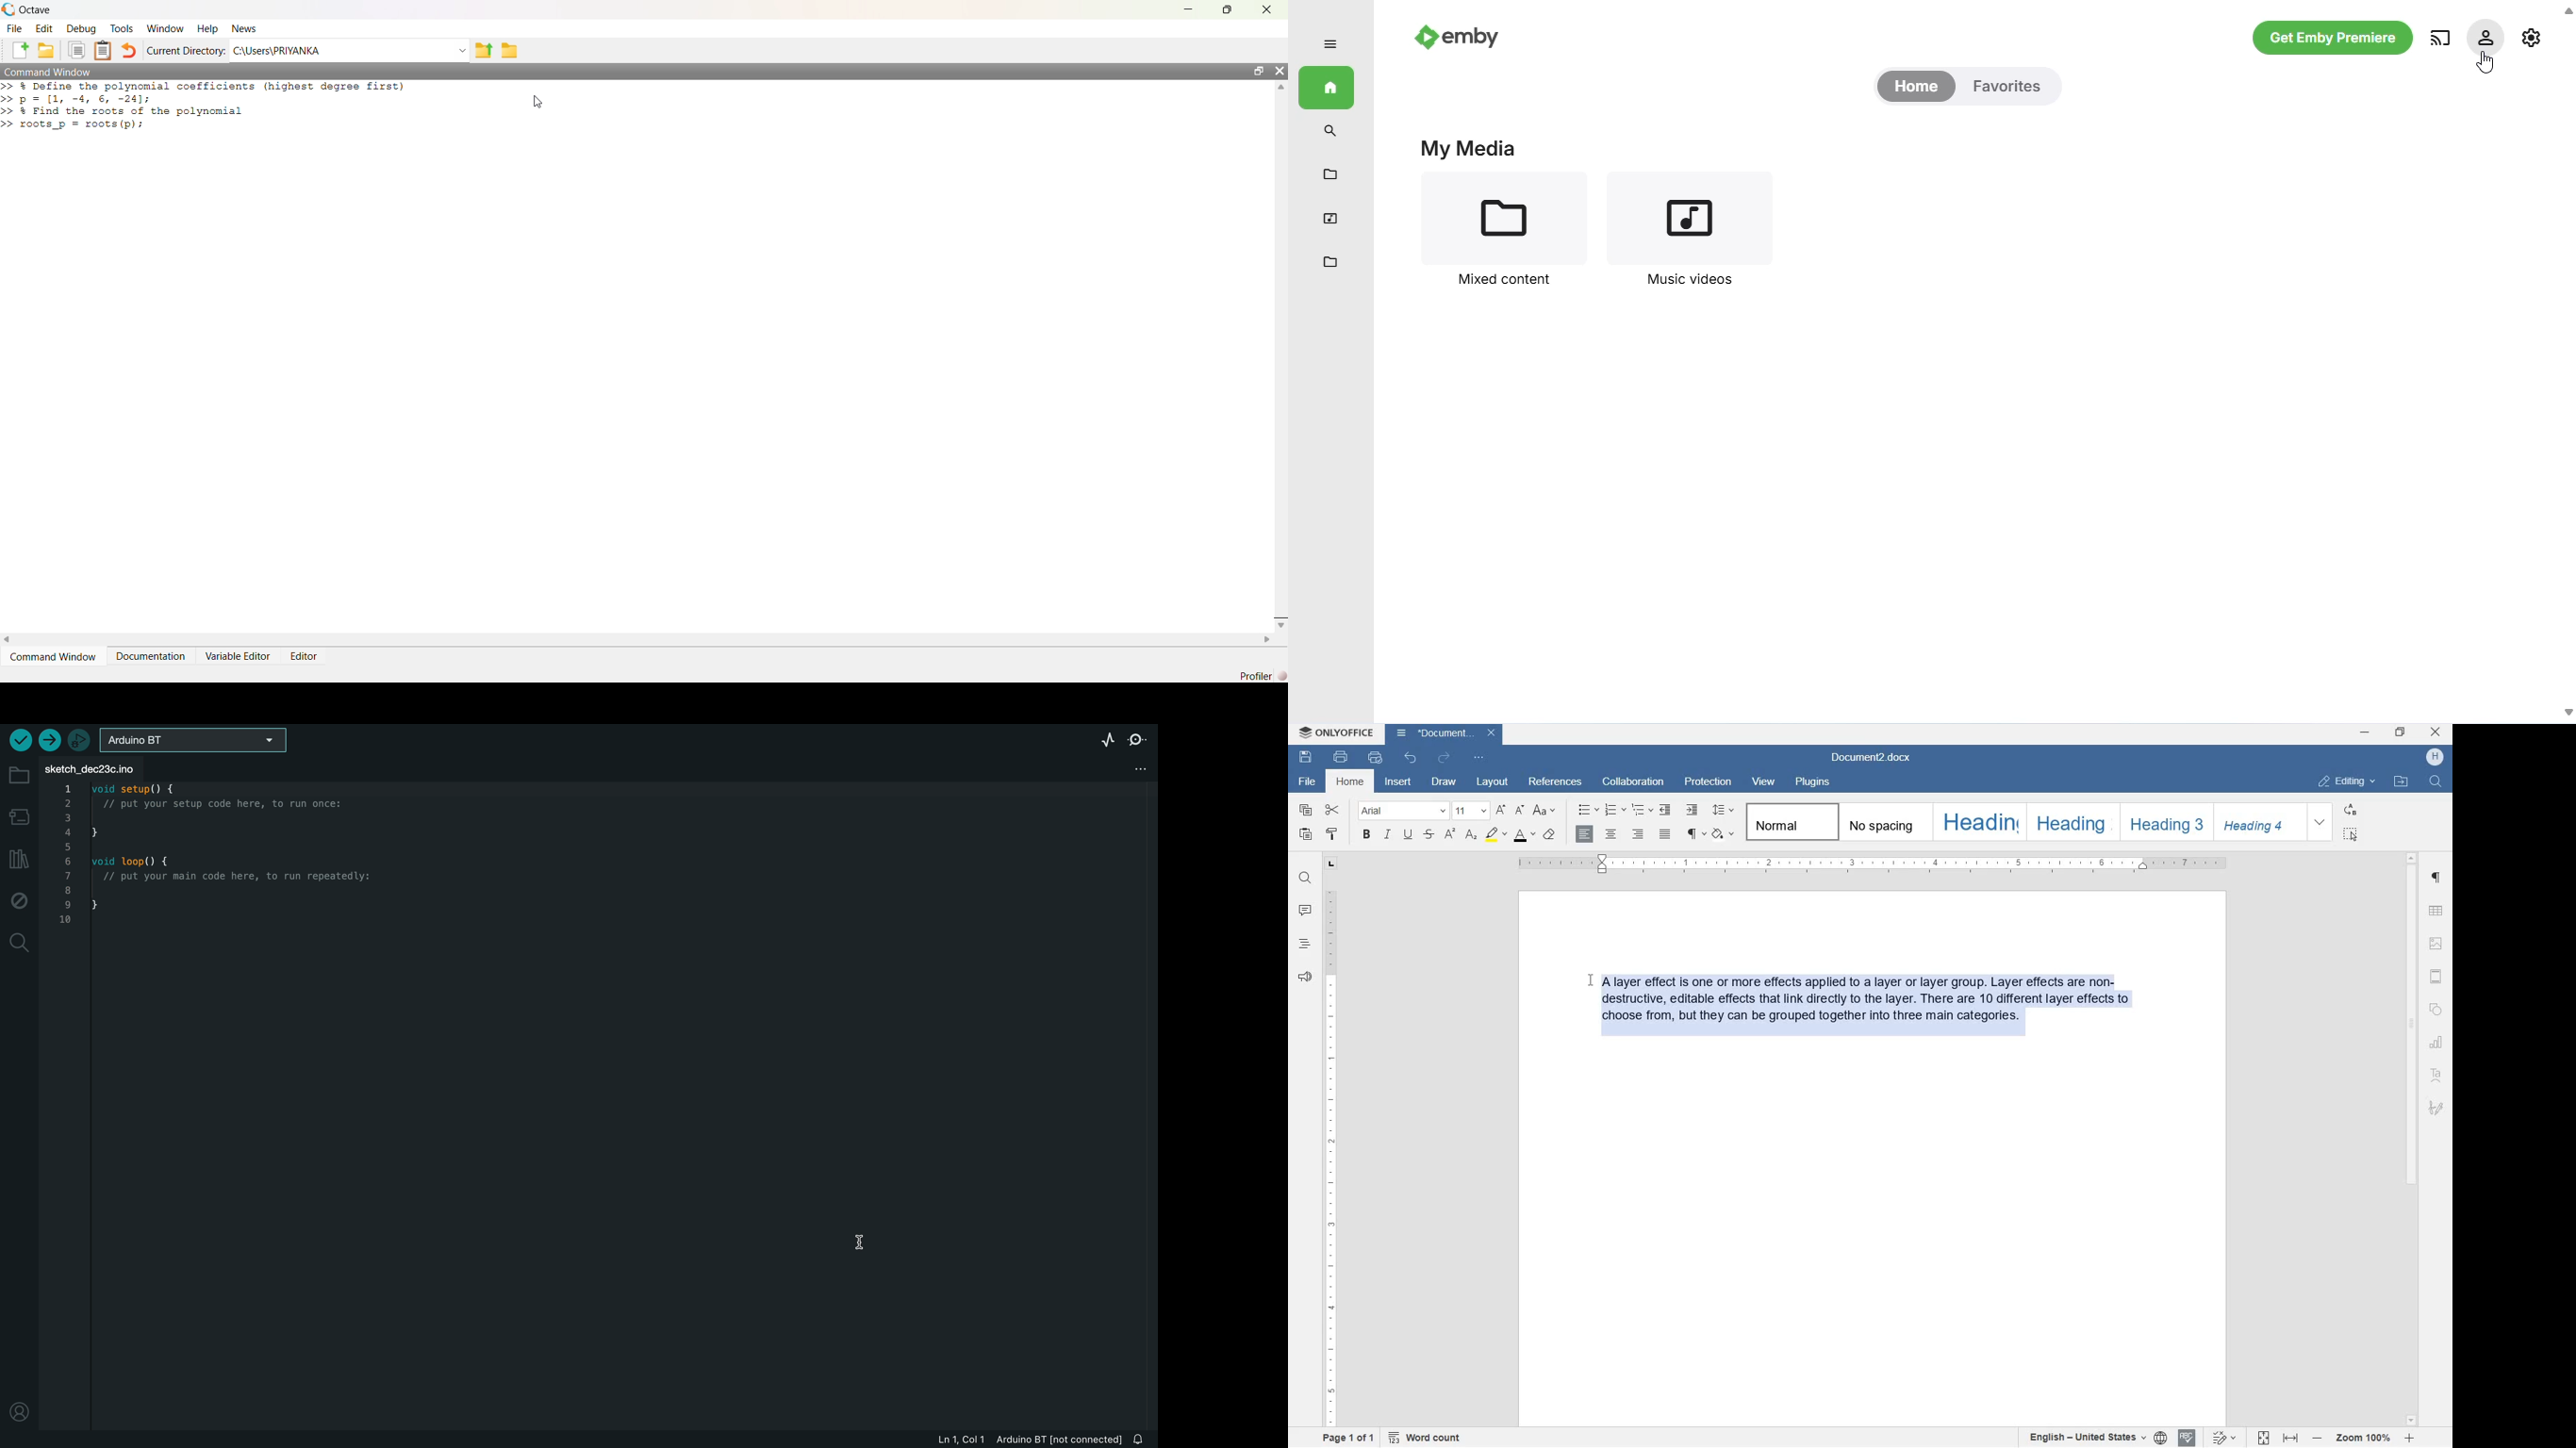 This screenshot has height=1456, width=2576. What do you see at coordinates (150, 657) in the screenshot?
I see `Documentation` at bounding box center [150, 657].